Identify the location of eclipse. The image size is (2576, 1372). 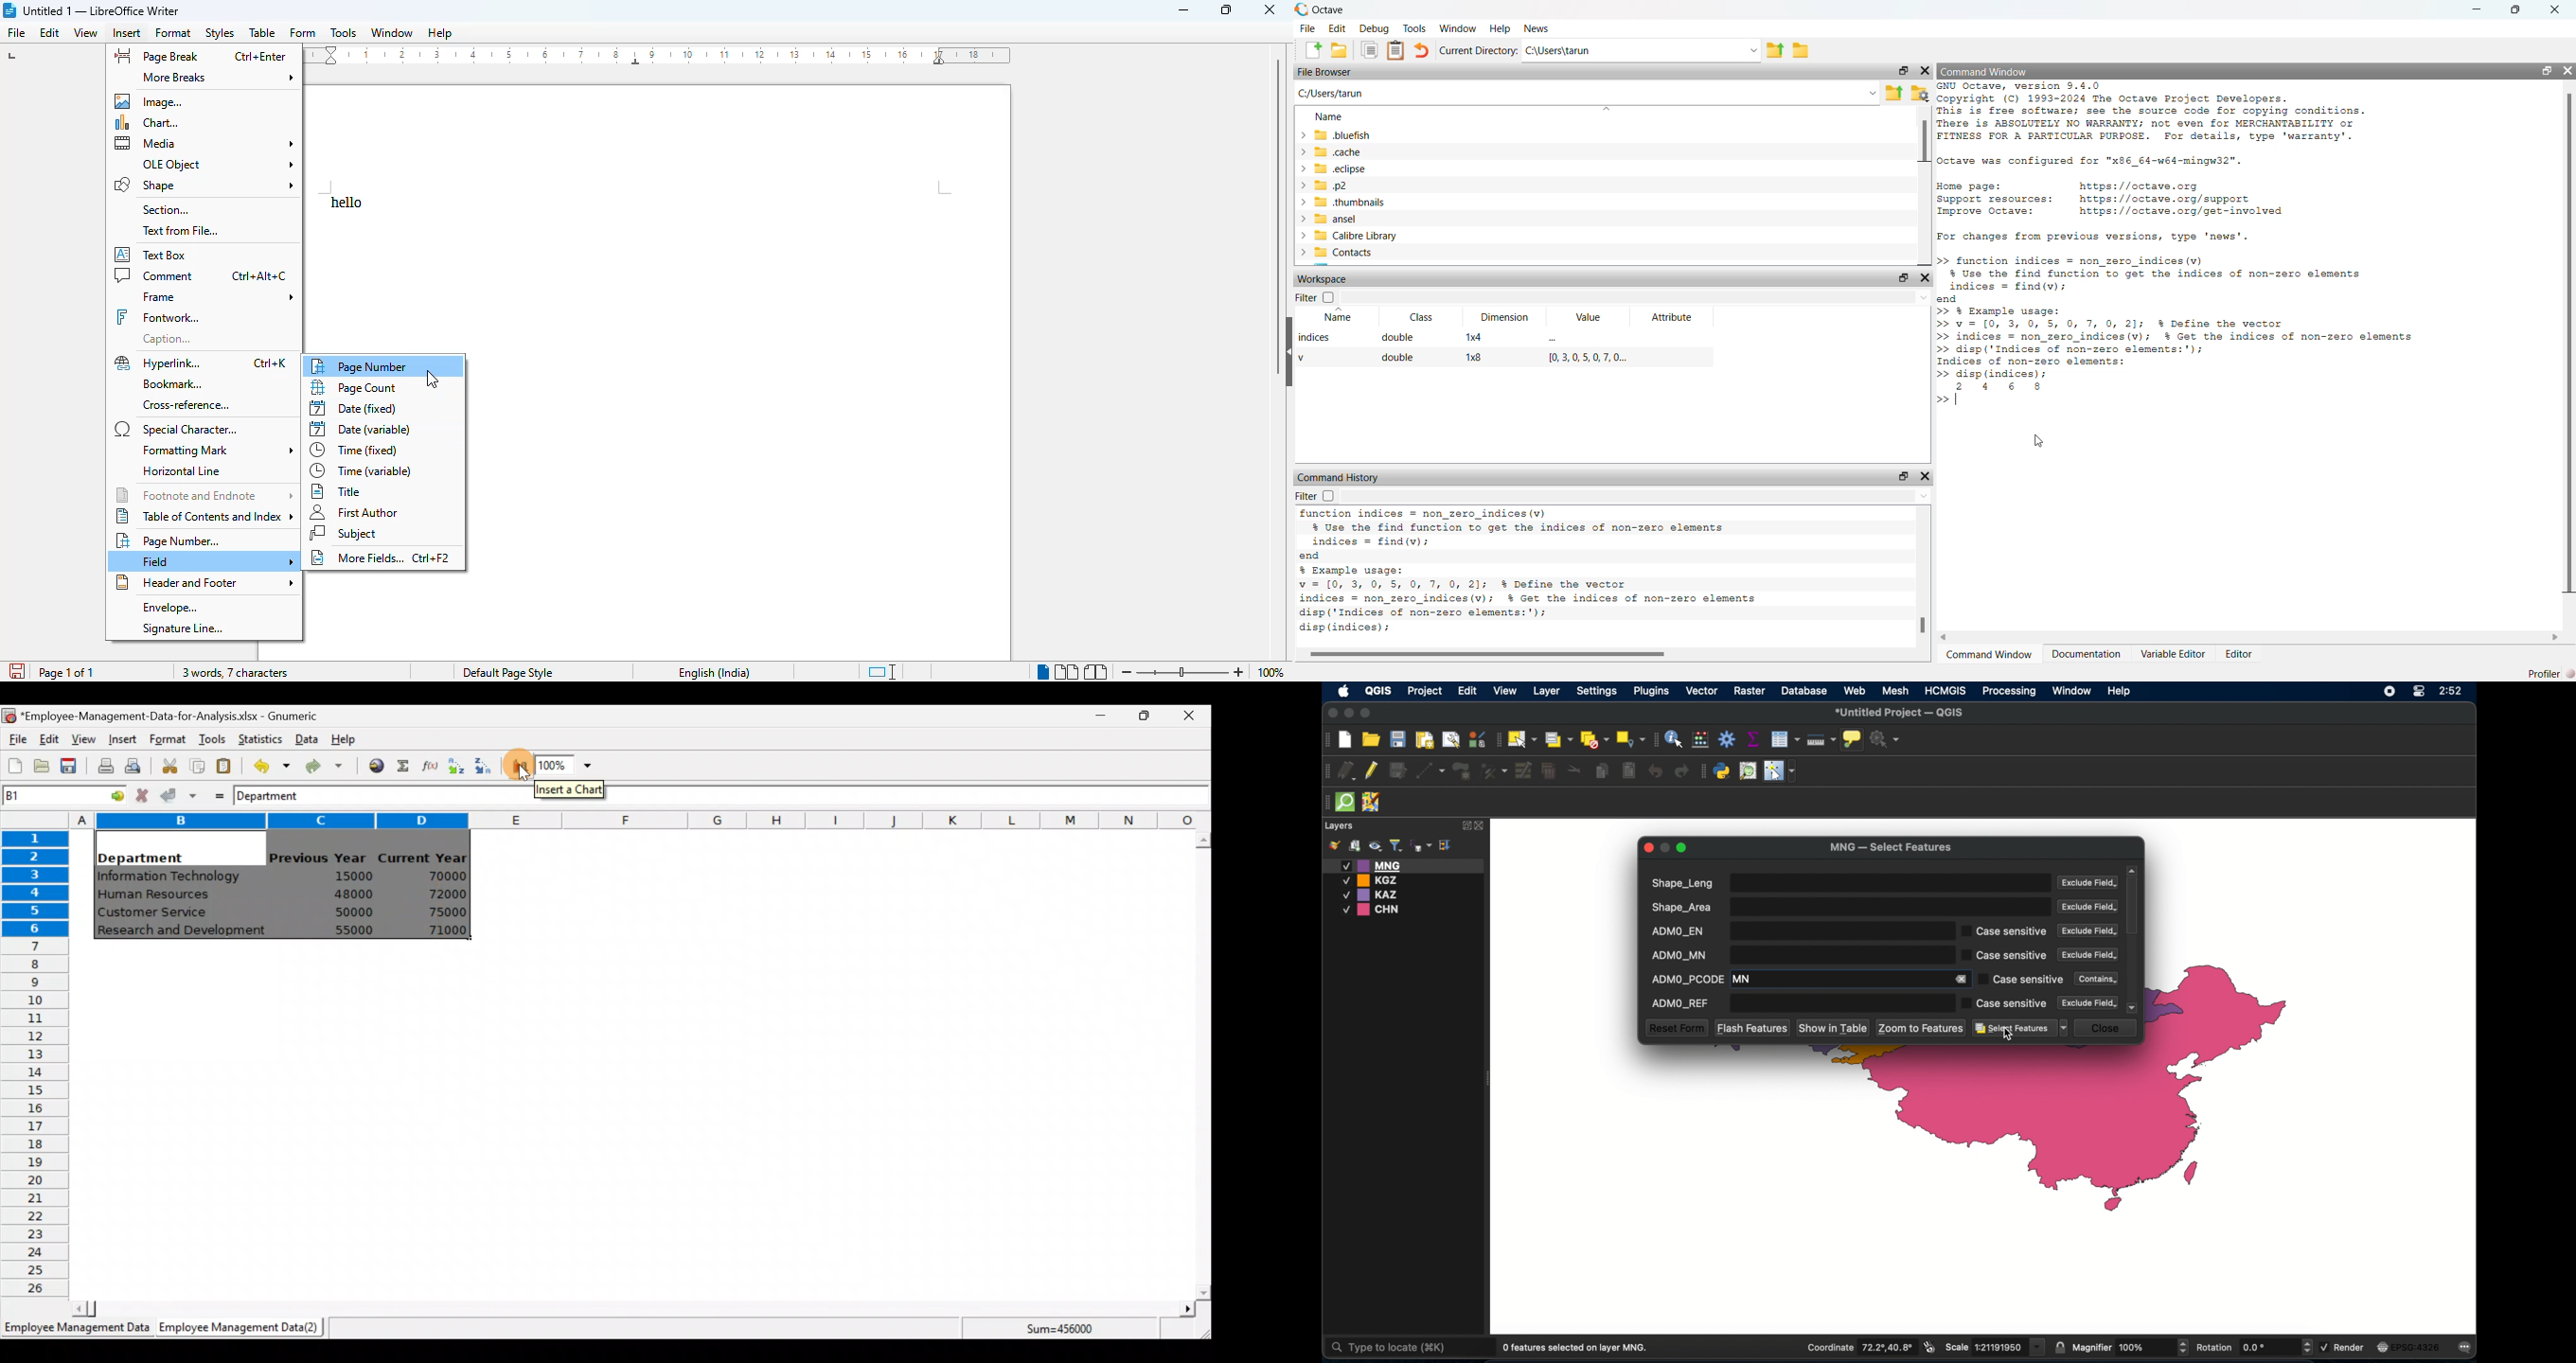
(1336, 169).